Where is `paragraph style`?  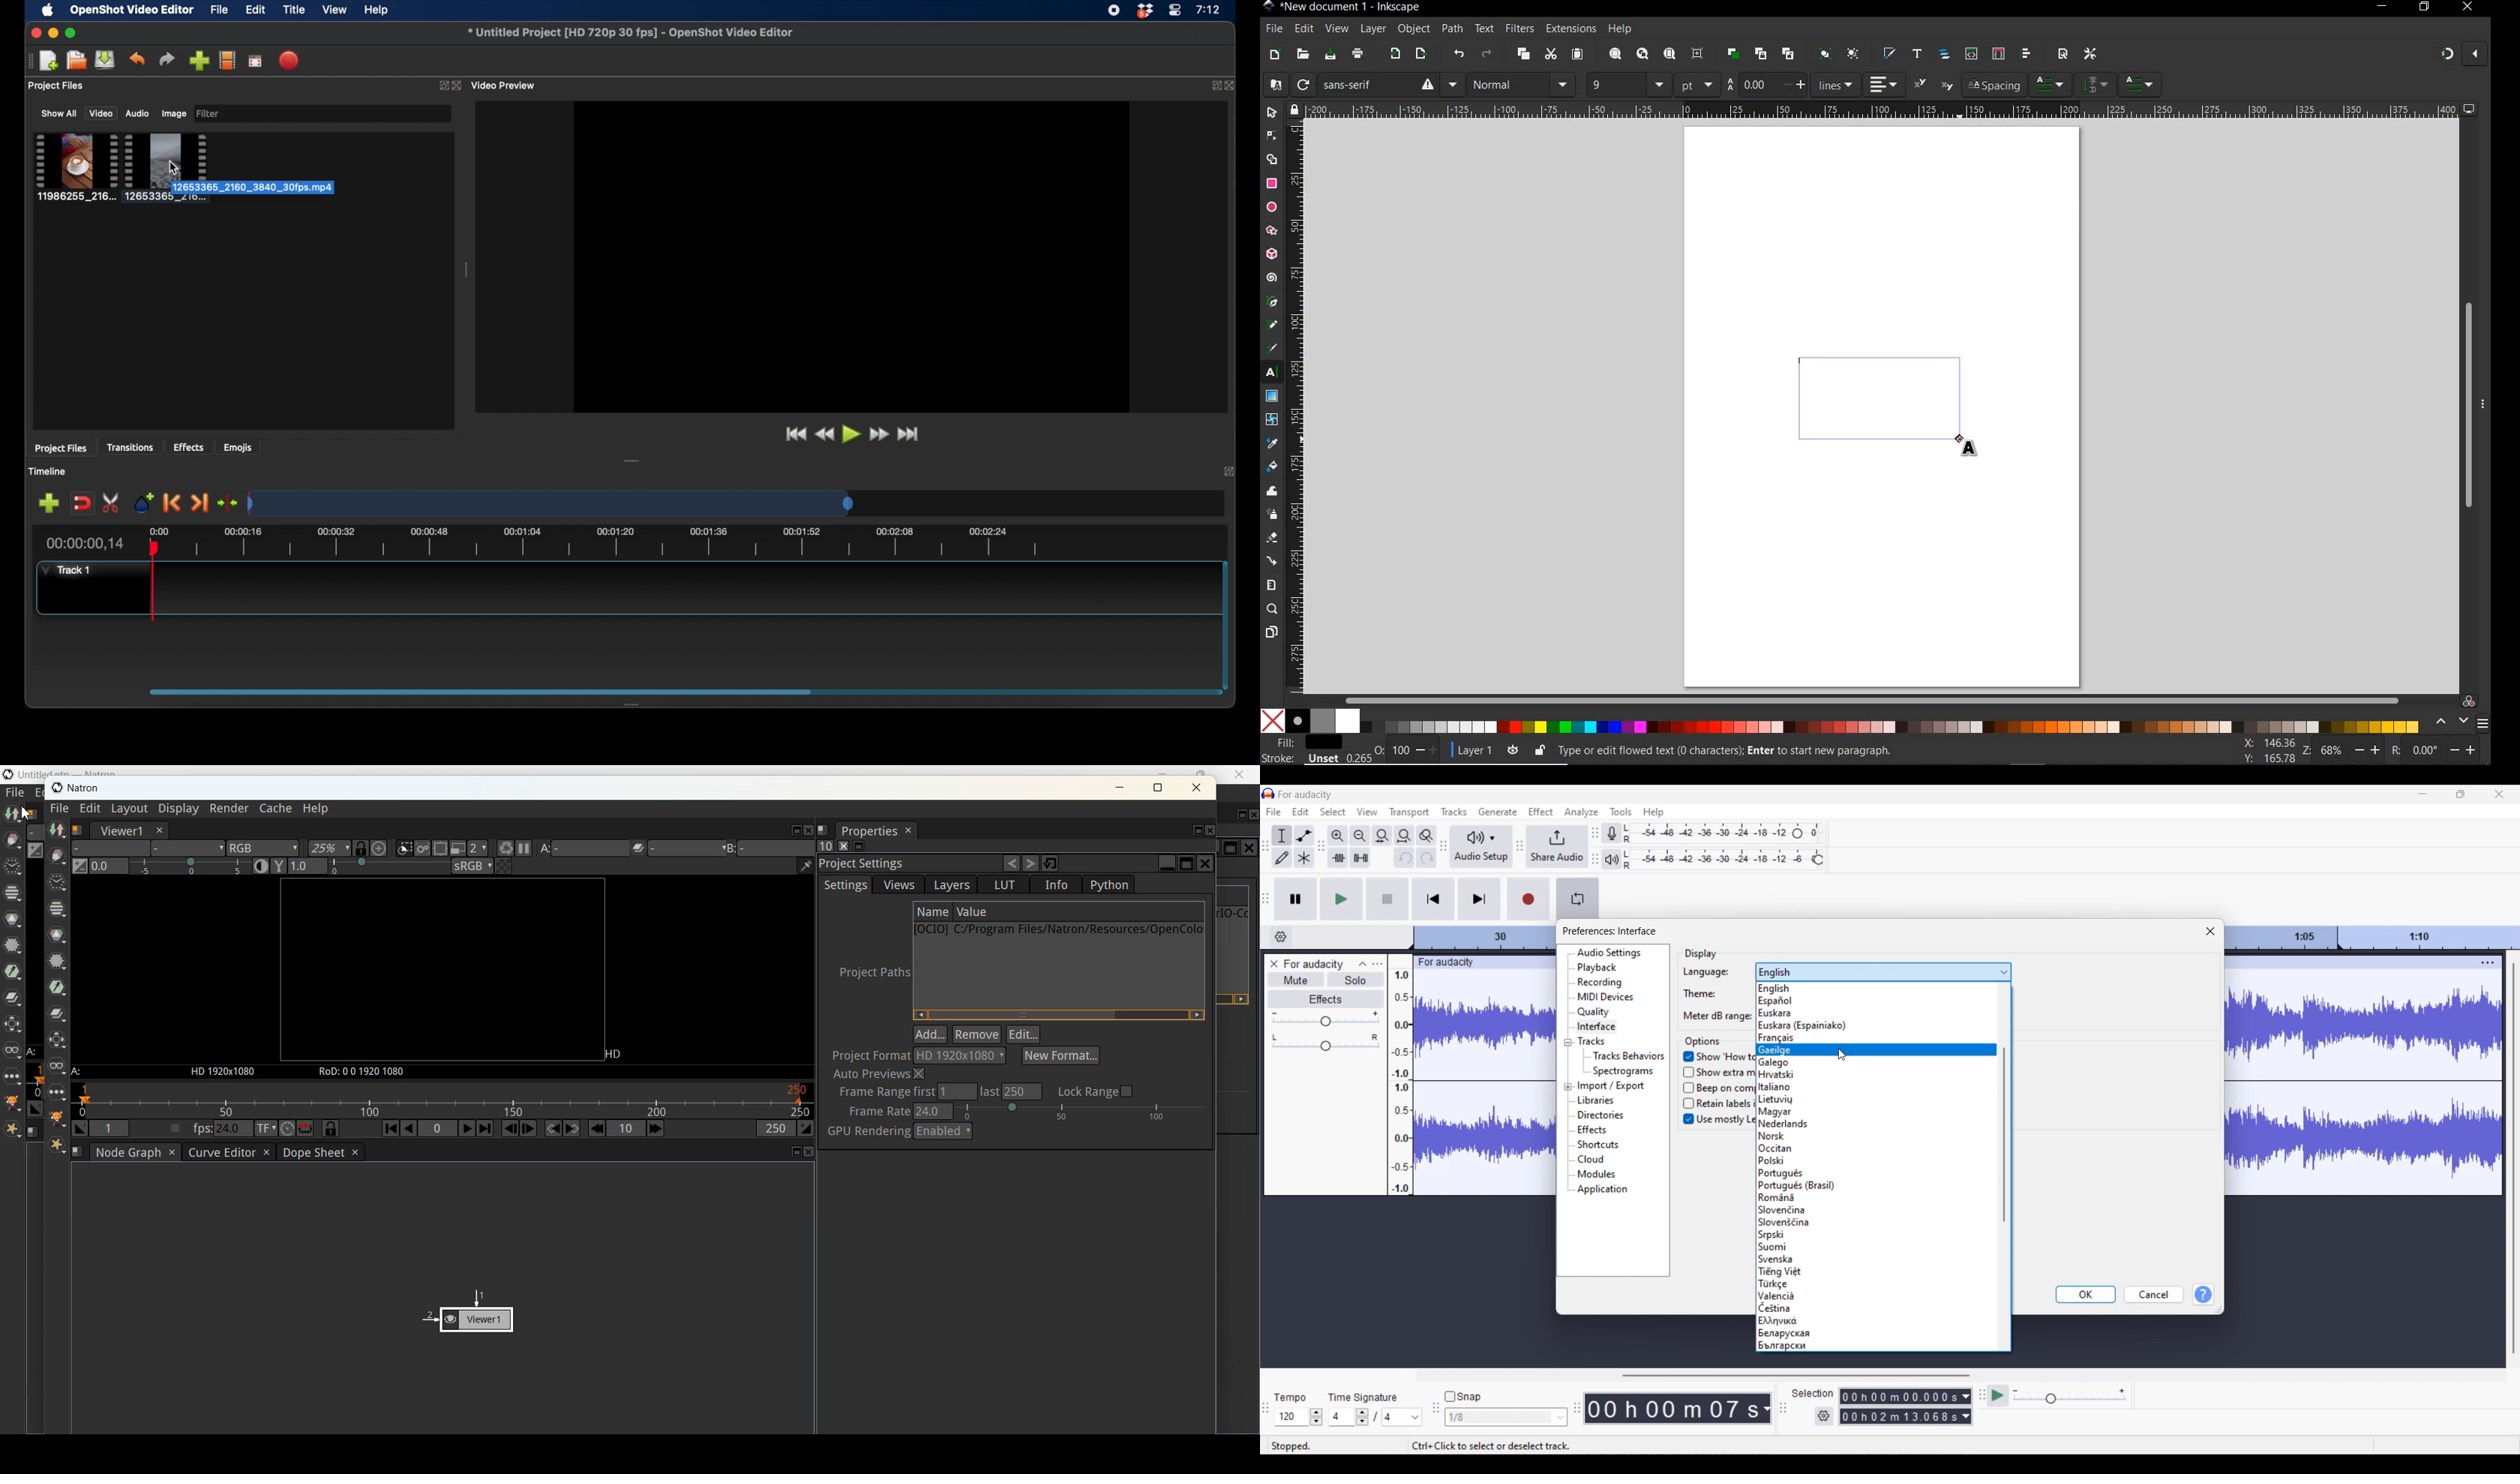
paragraph style is located at coordinates (2142, 84).